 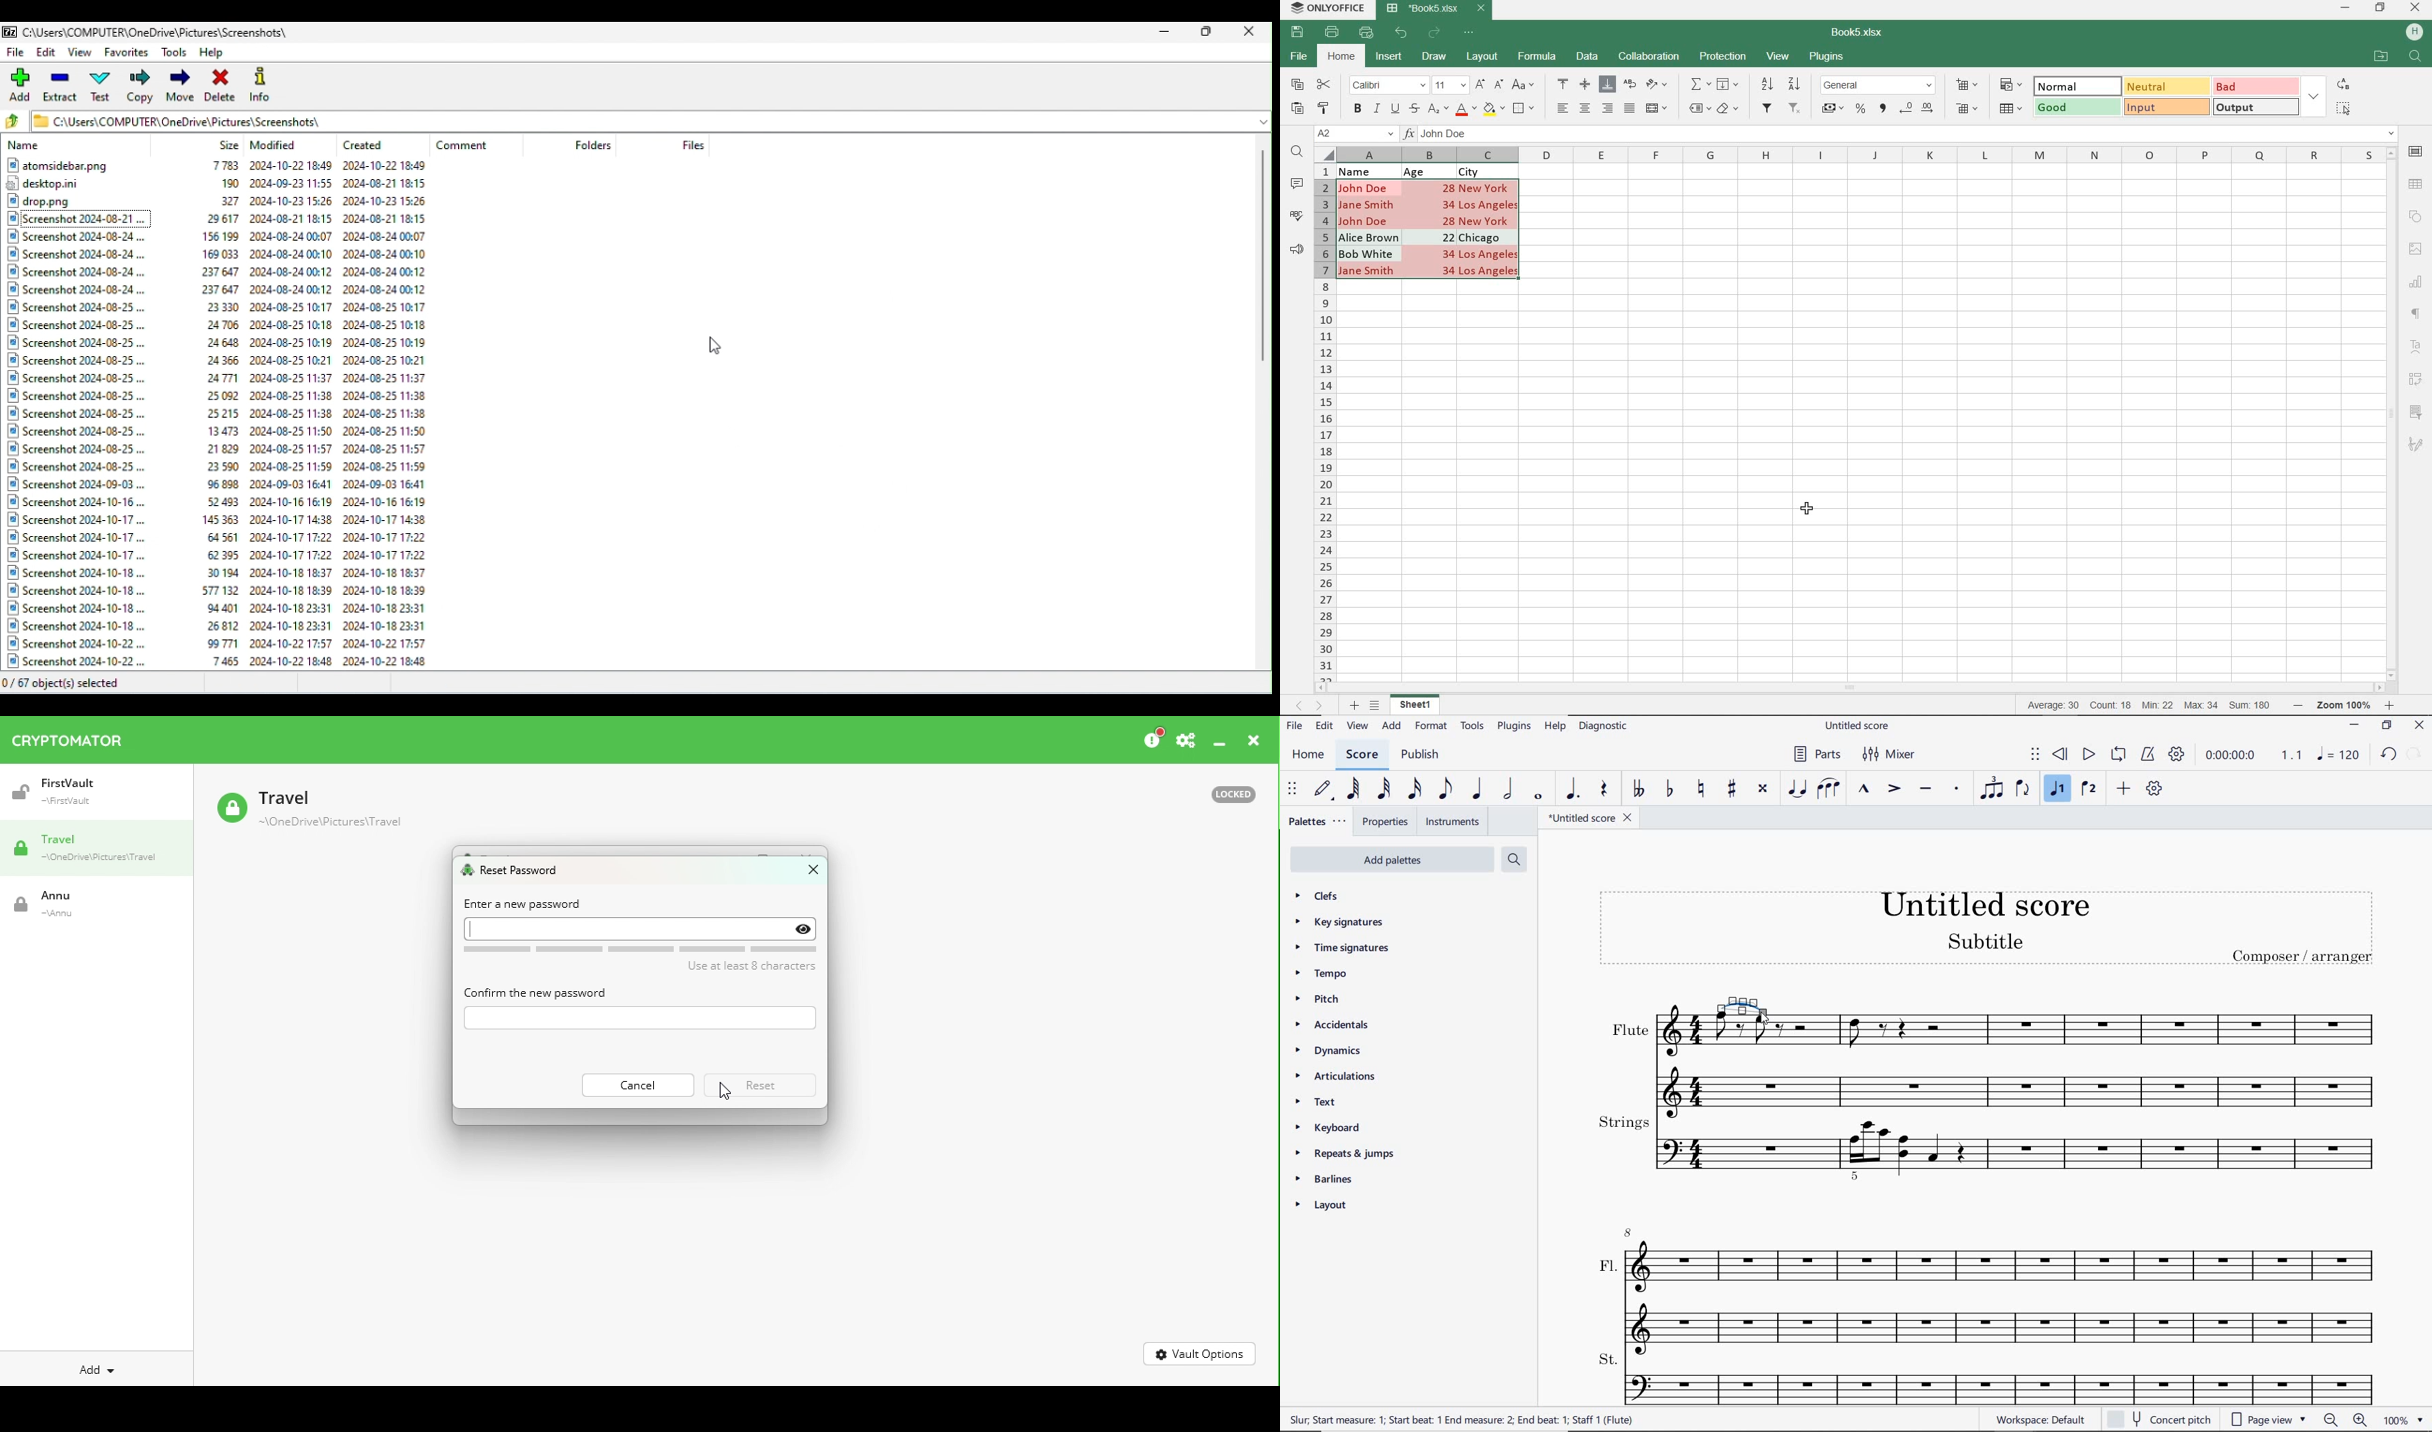 I want to click on EIGHTH NOTE, so click(x=1447, y=788).